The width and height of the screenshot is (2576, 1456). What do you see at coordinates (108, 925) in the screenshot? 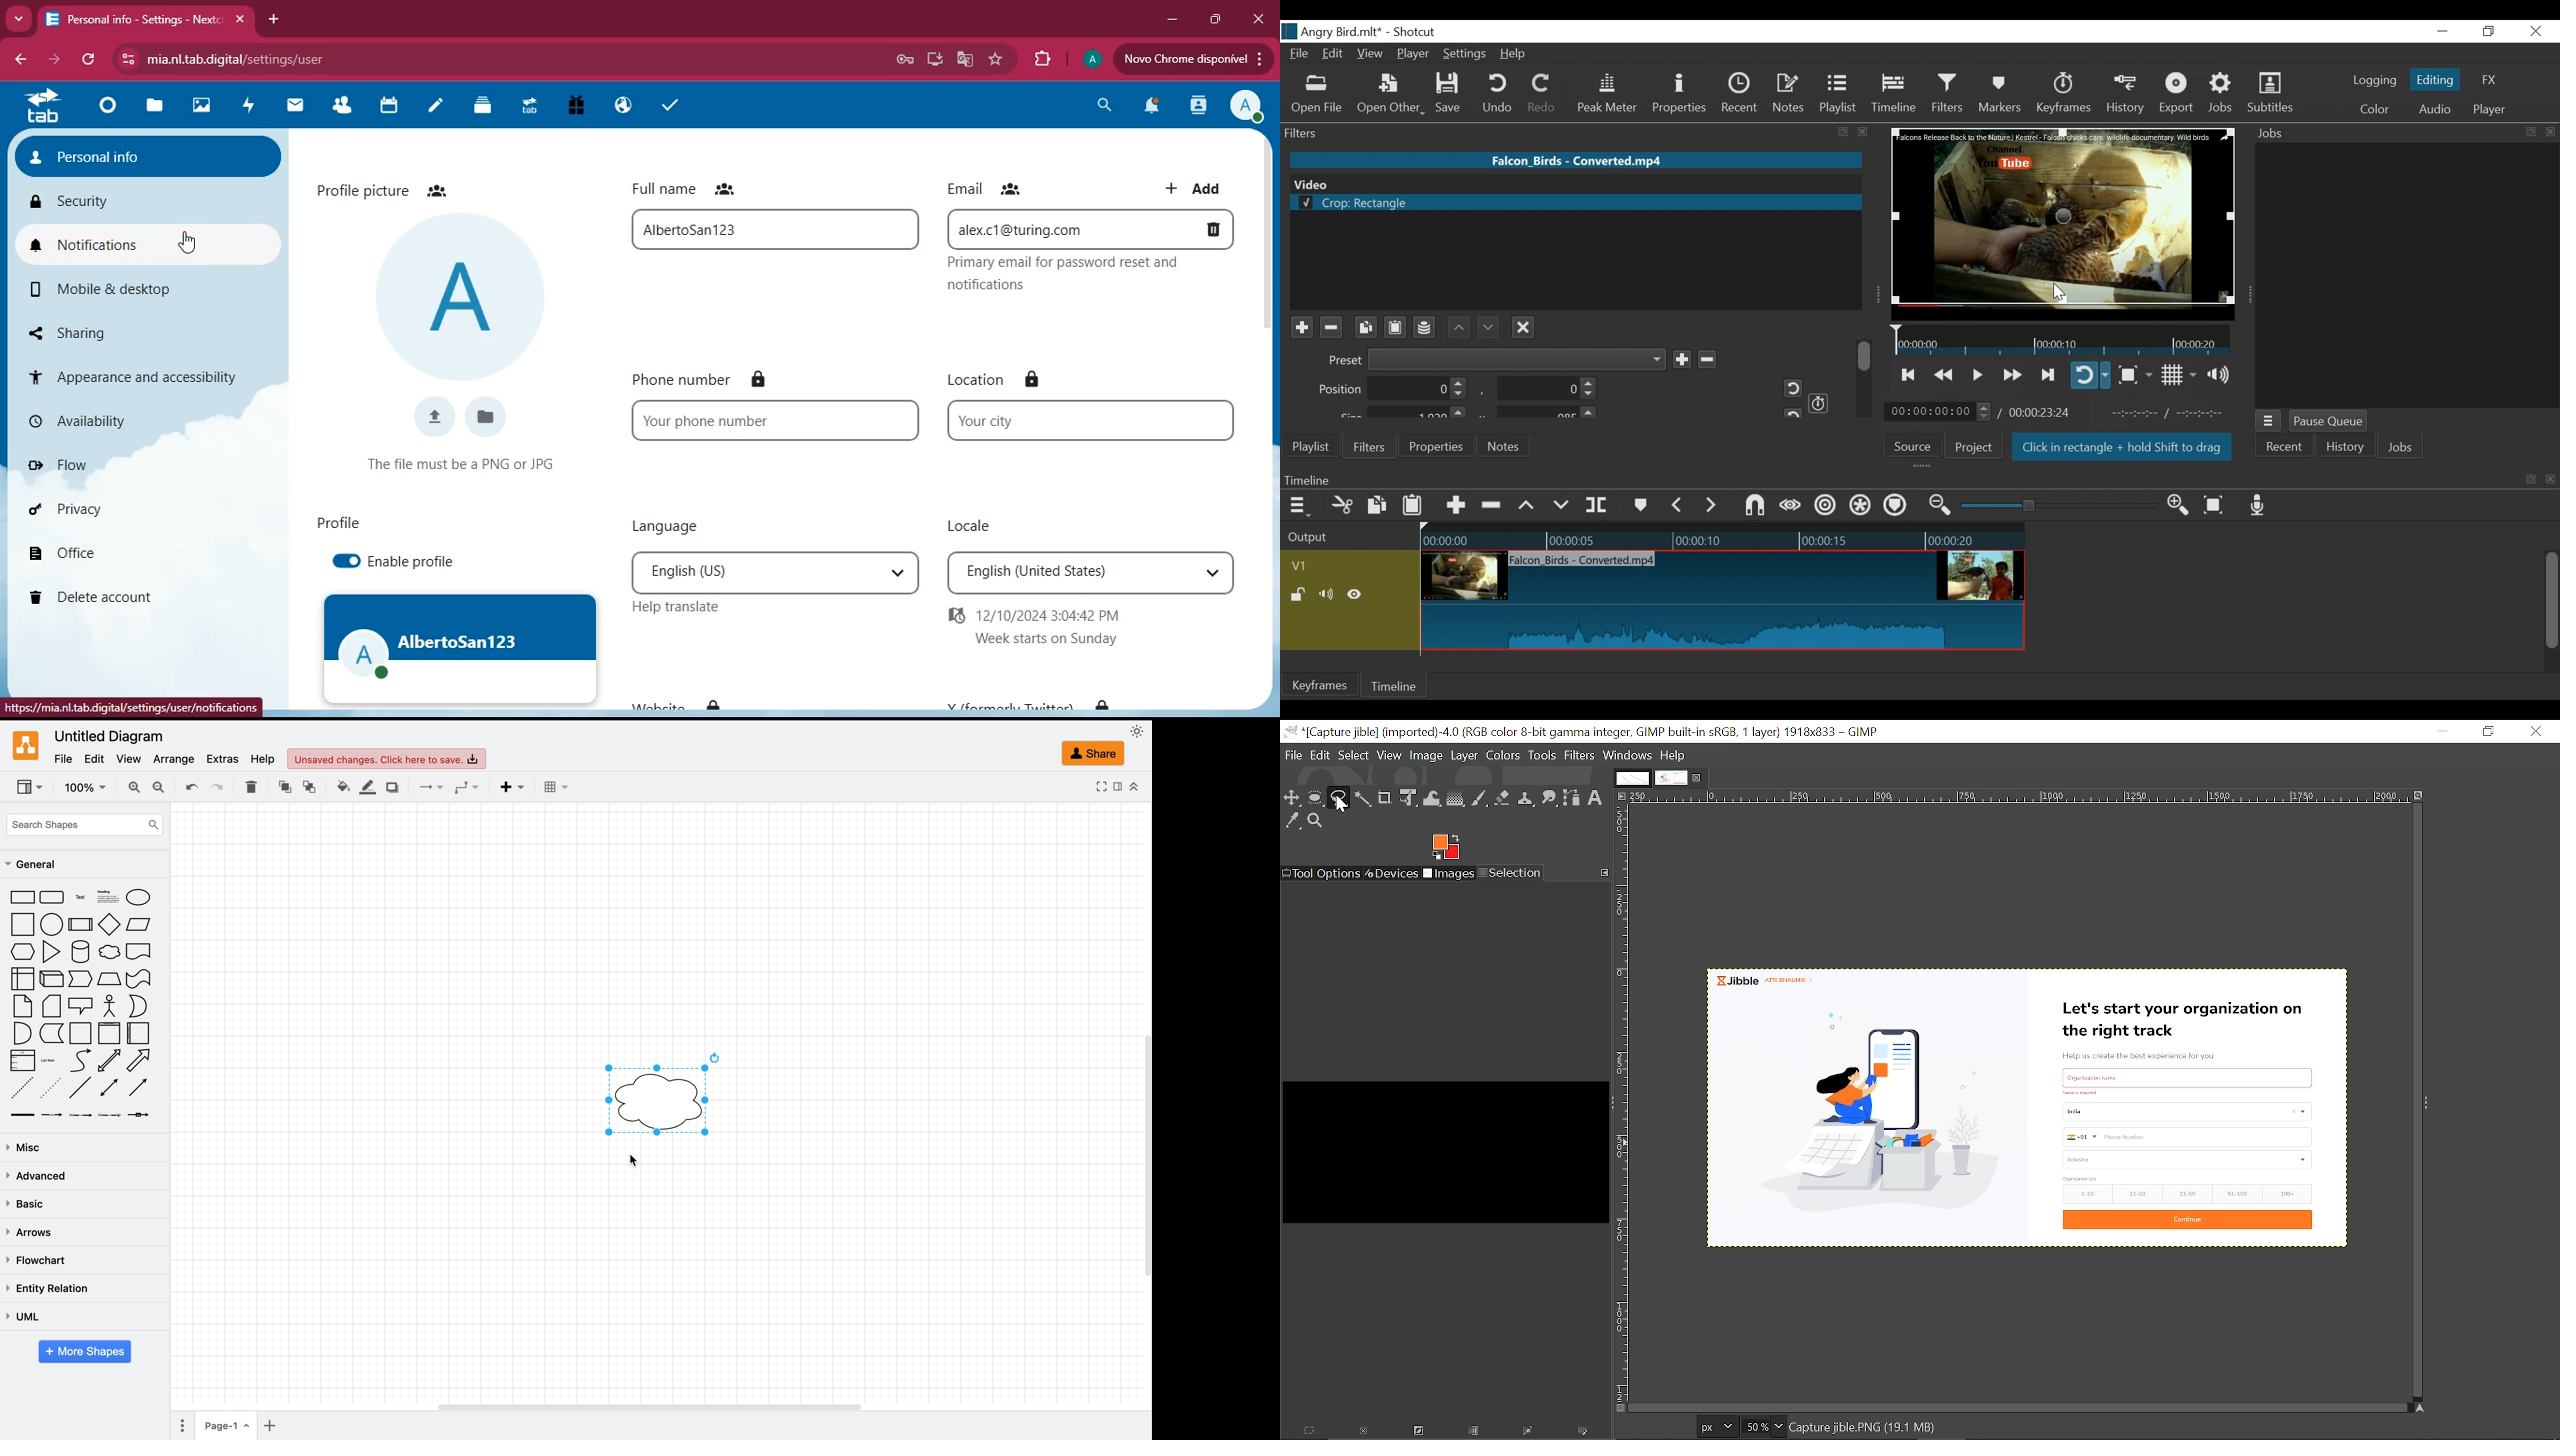
I see `diamond` at bounding box center [108, 925].